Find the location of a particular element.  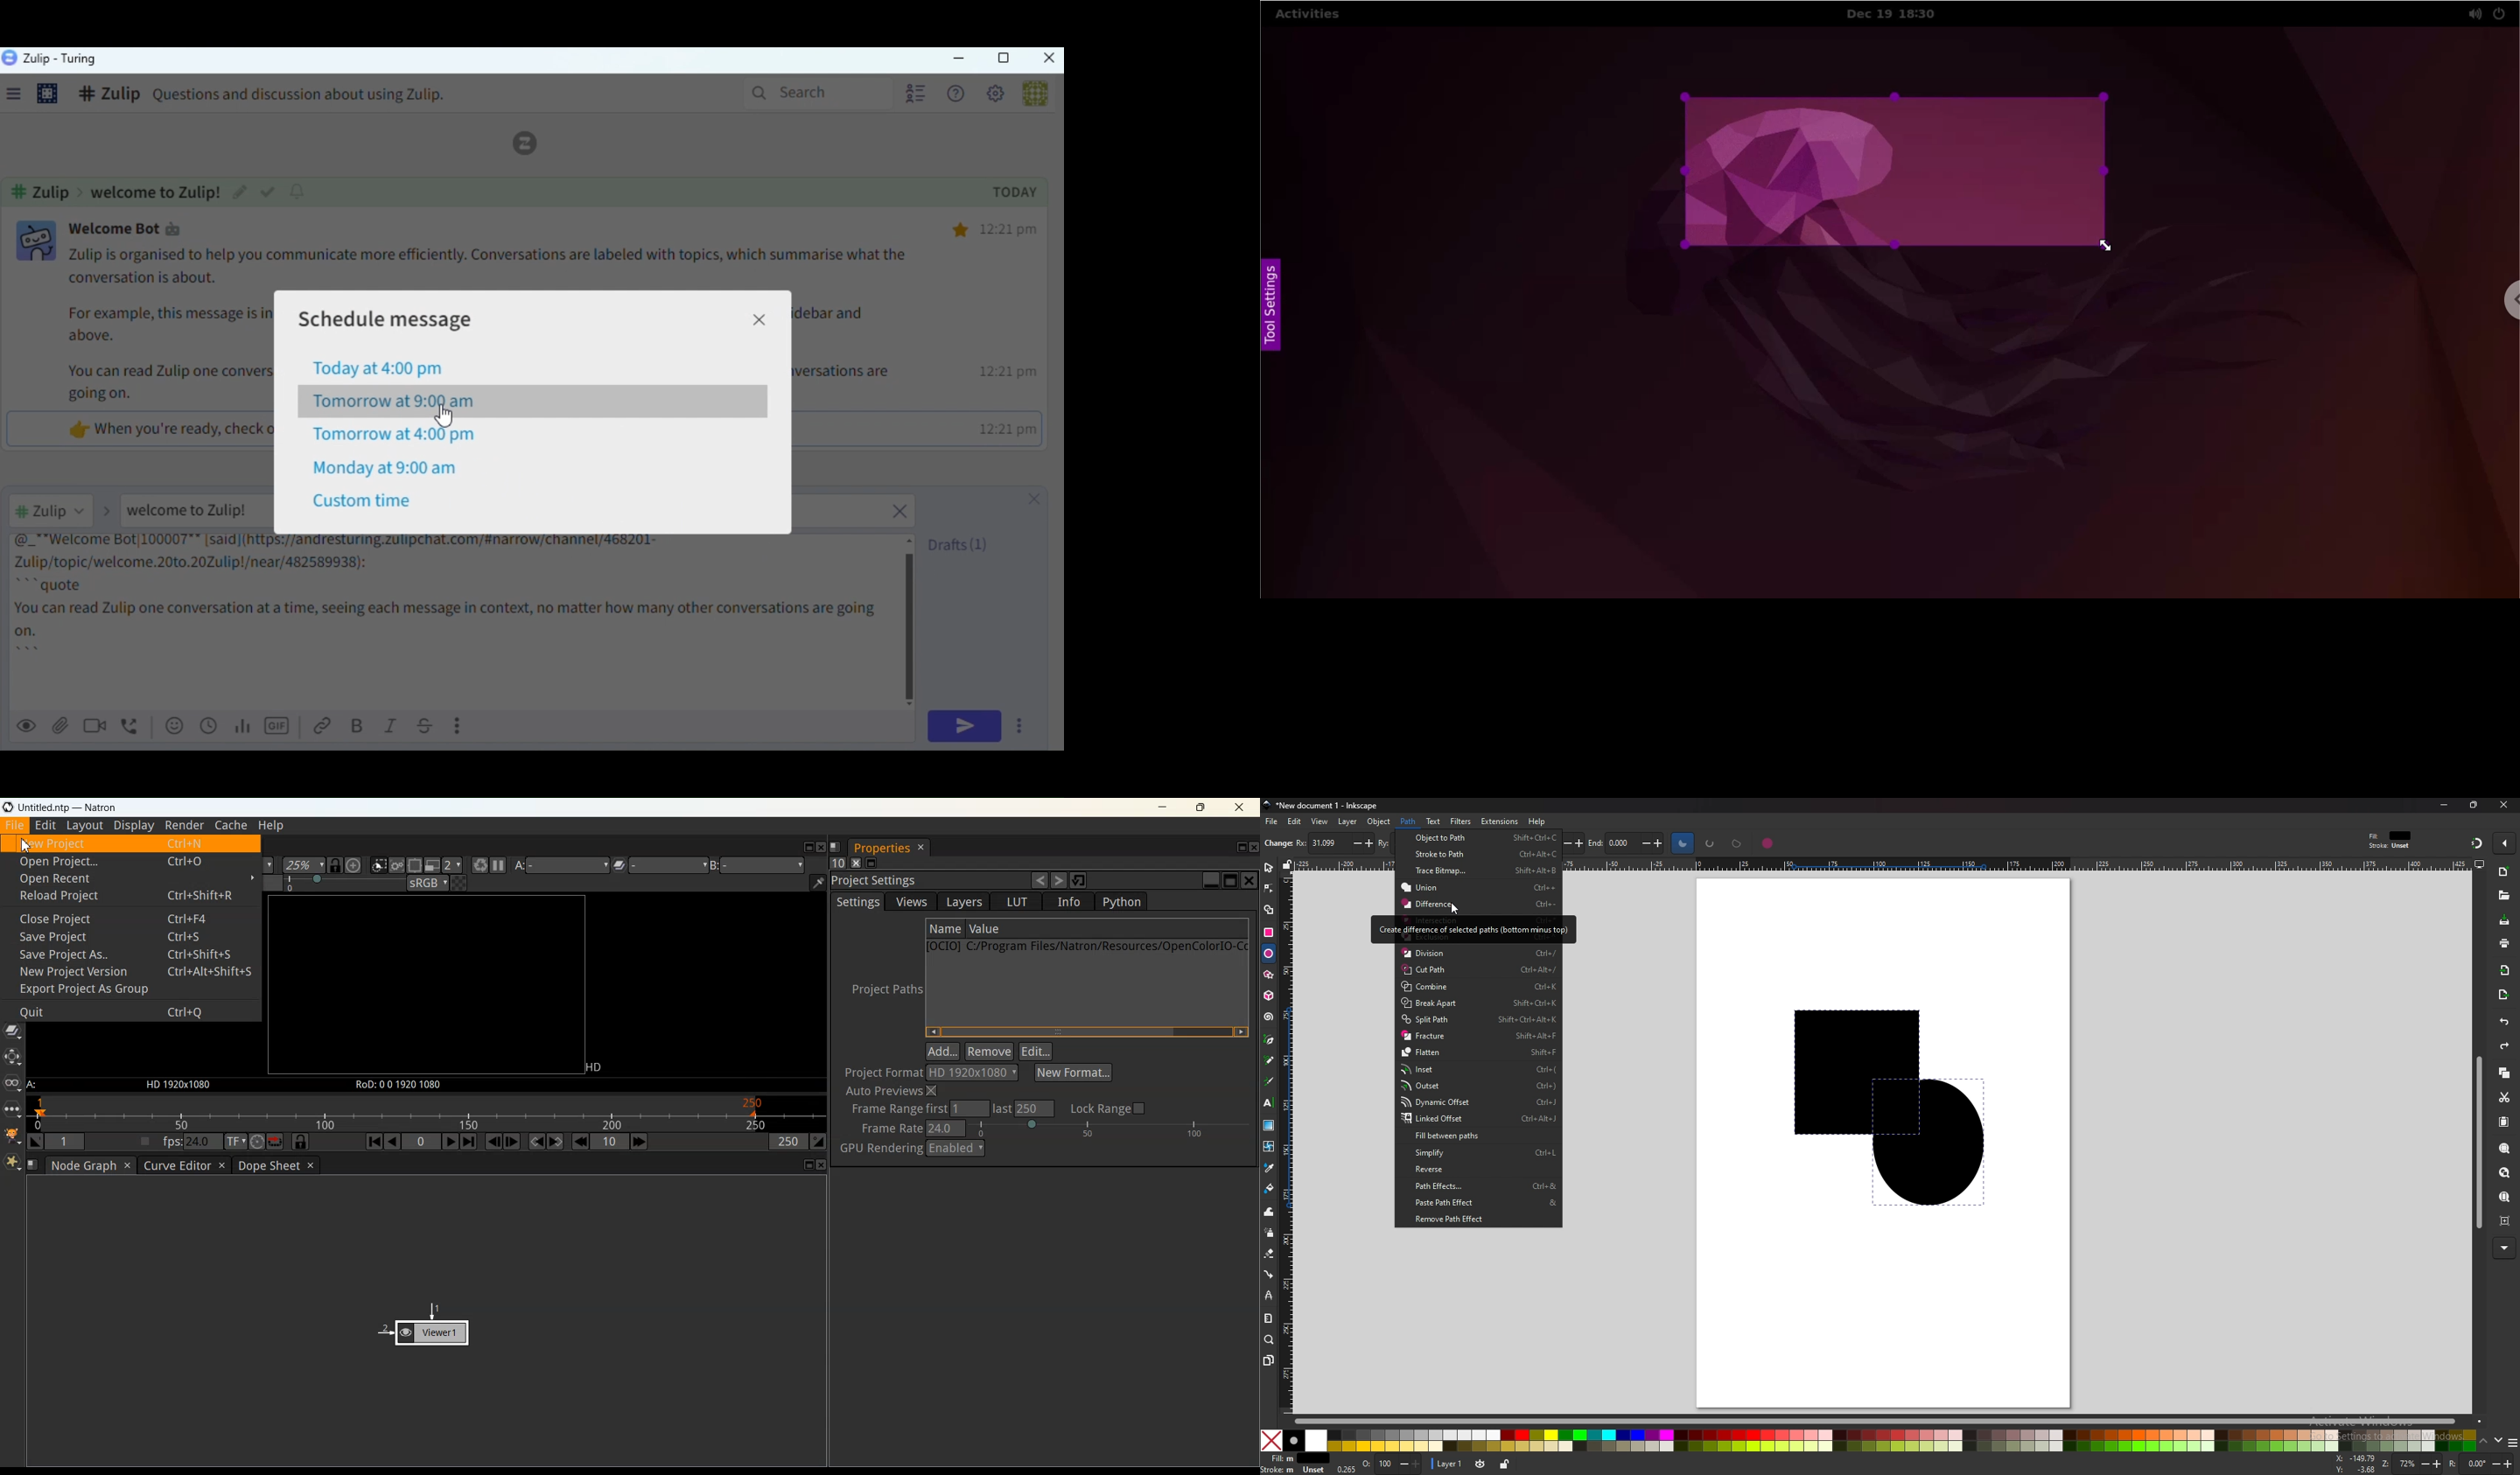

paste is located at coordinates (2504, 1121).